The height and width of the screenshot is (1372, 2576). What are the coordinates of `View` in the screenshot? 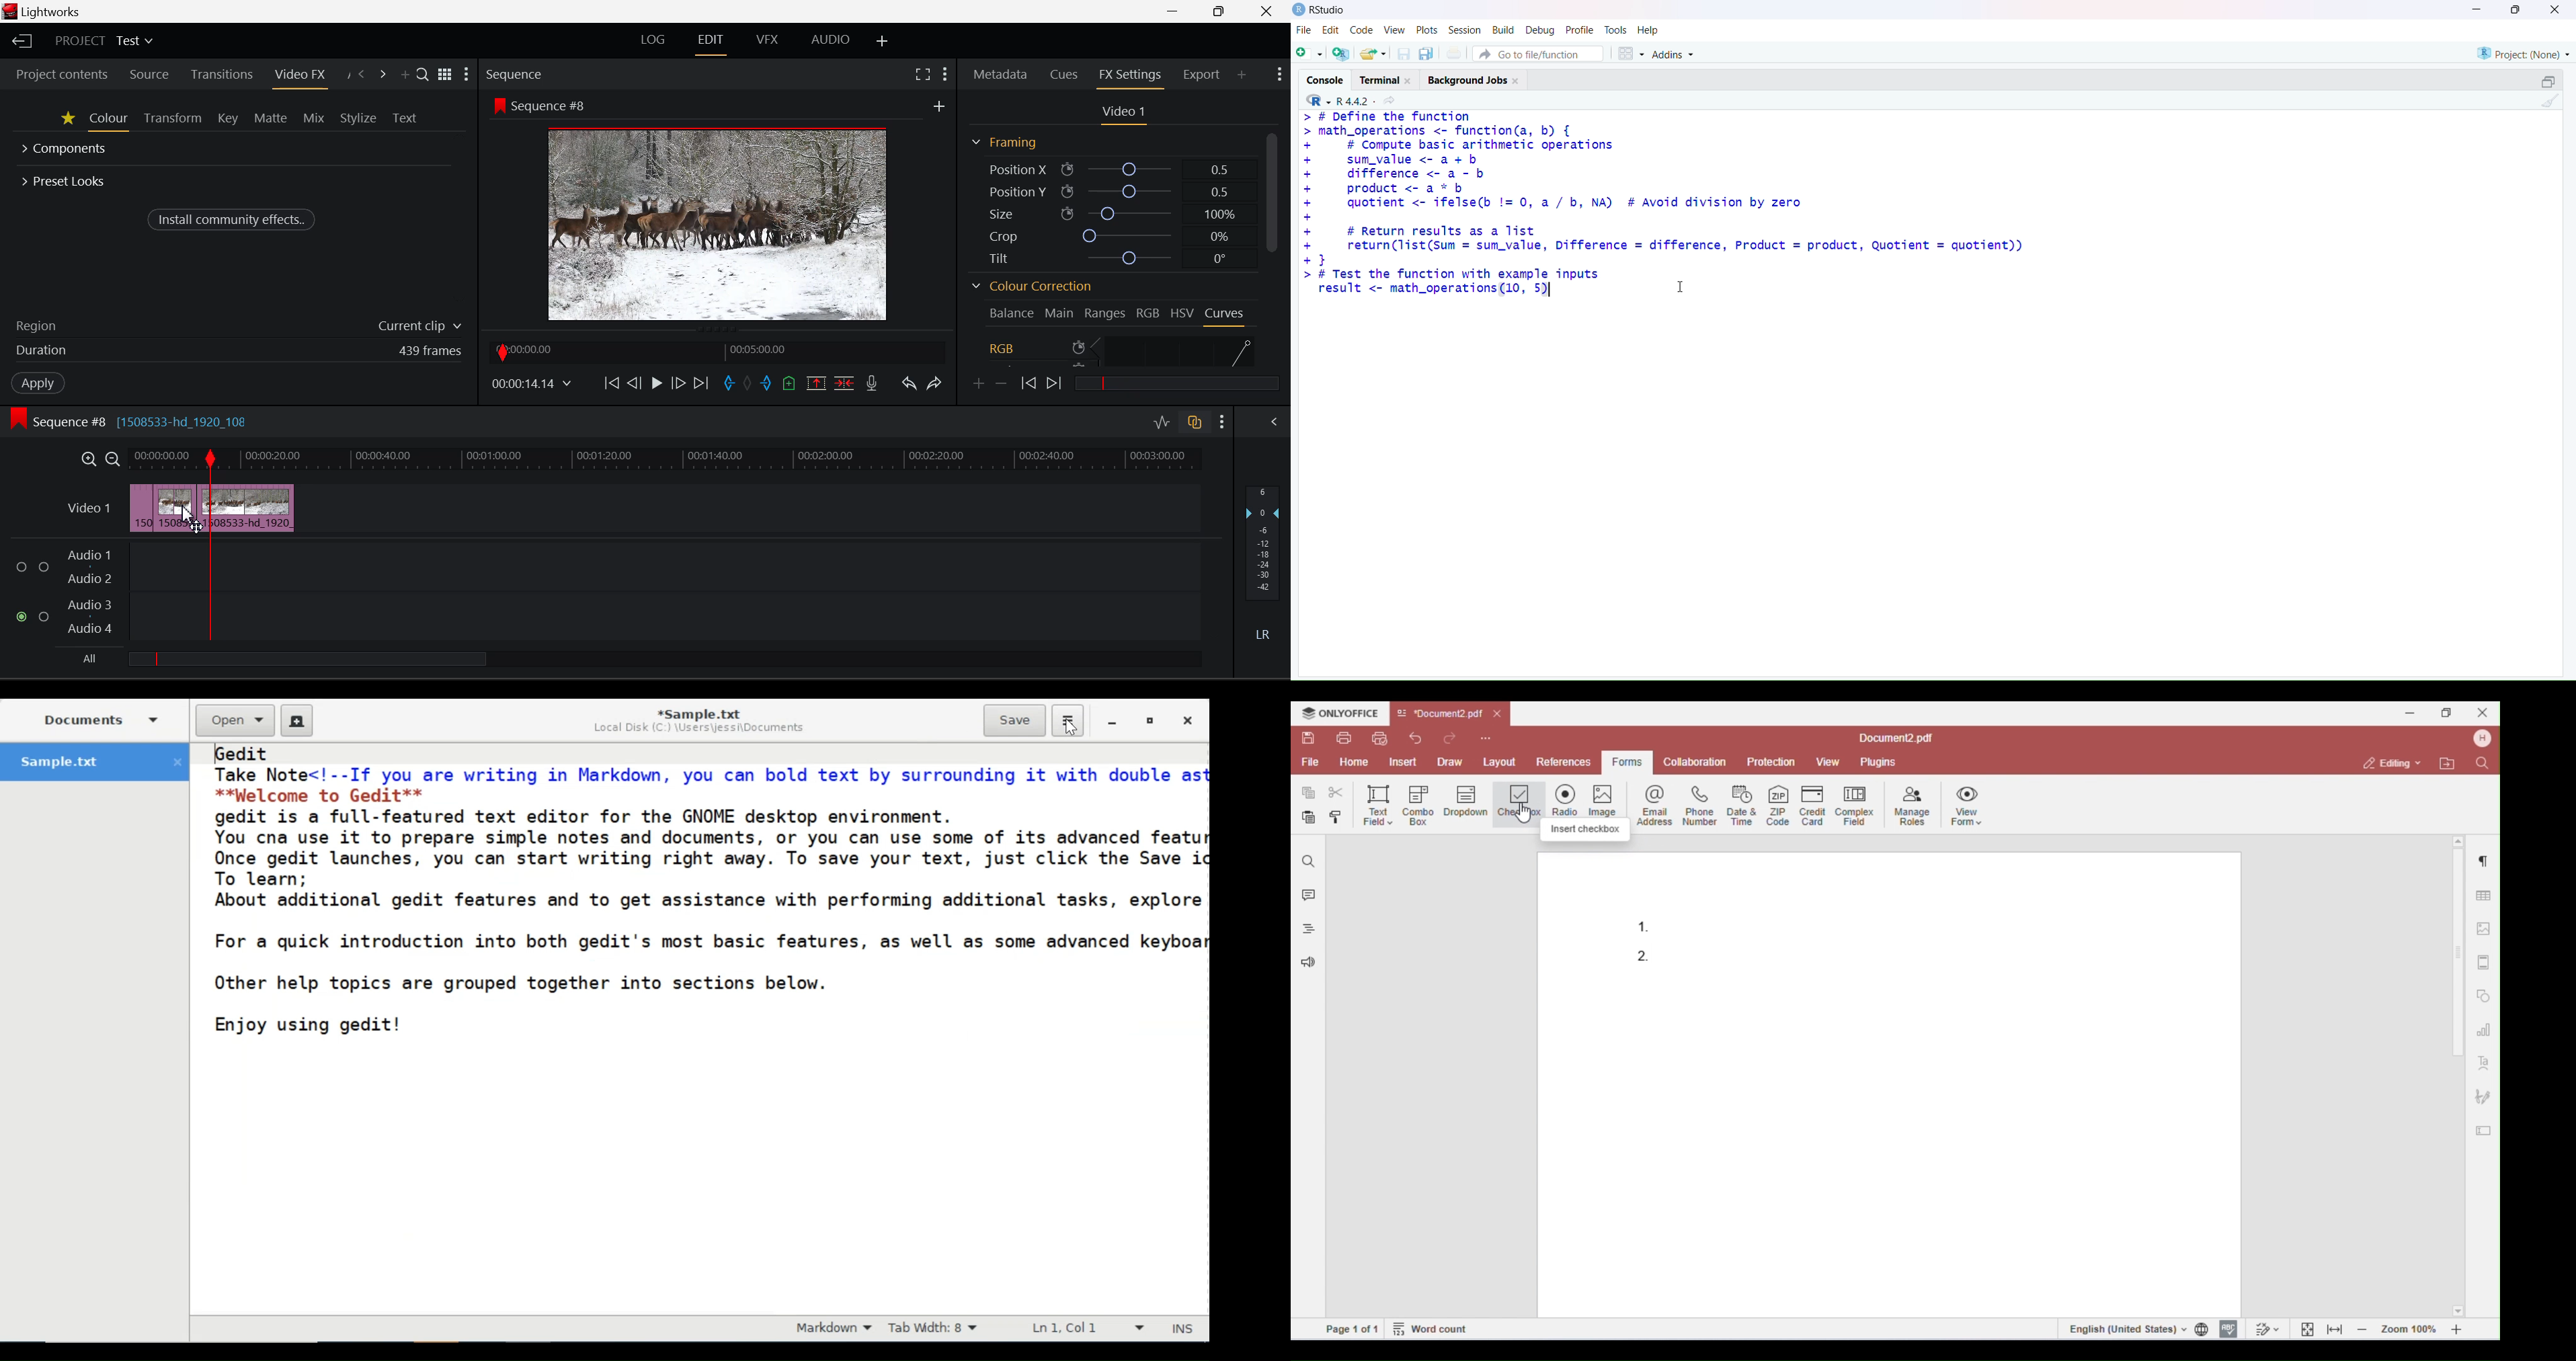 It's located at (1394, 30).